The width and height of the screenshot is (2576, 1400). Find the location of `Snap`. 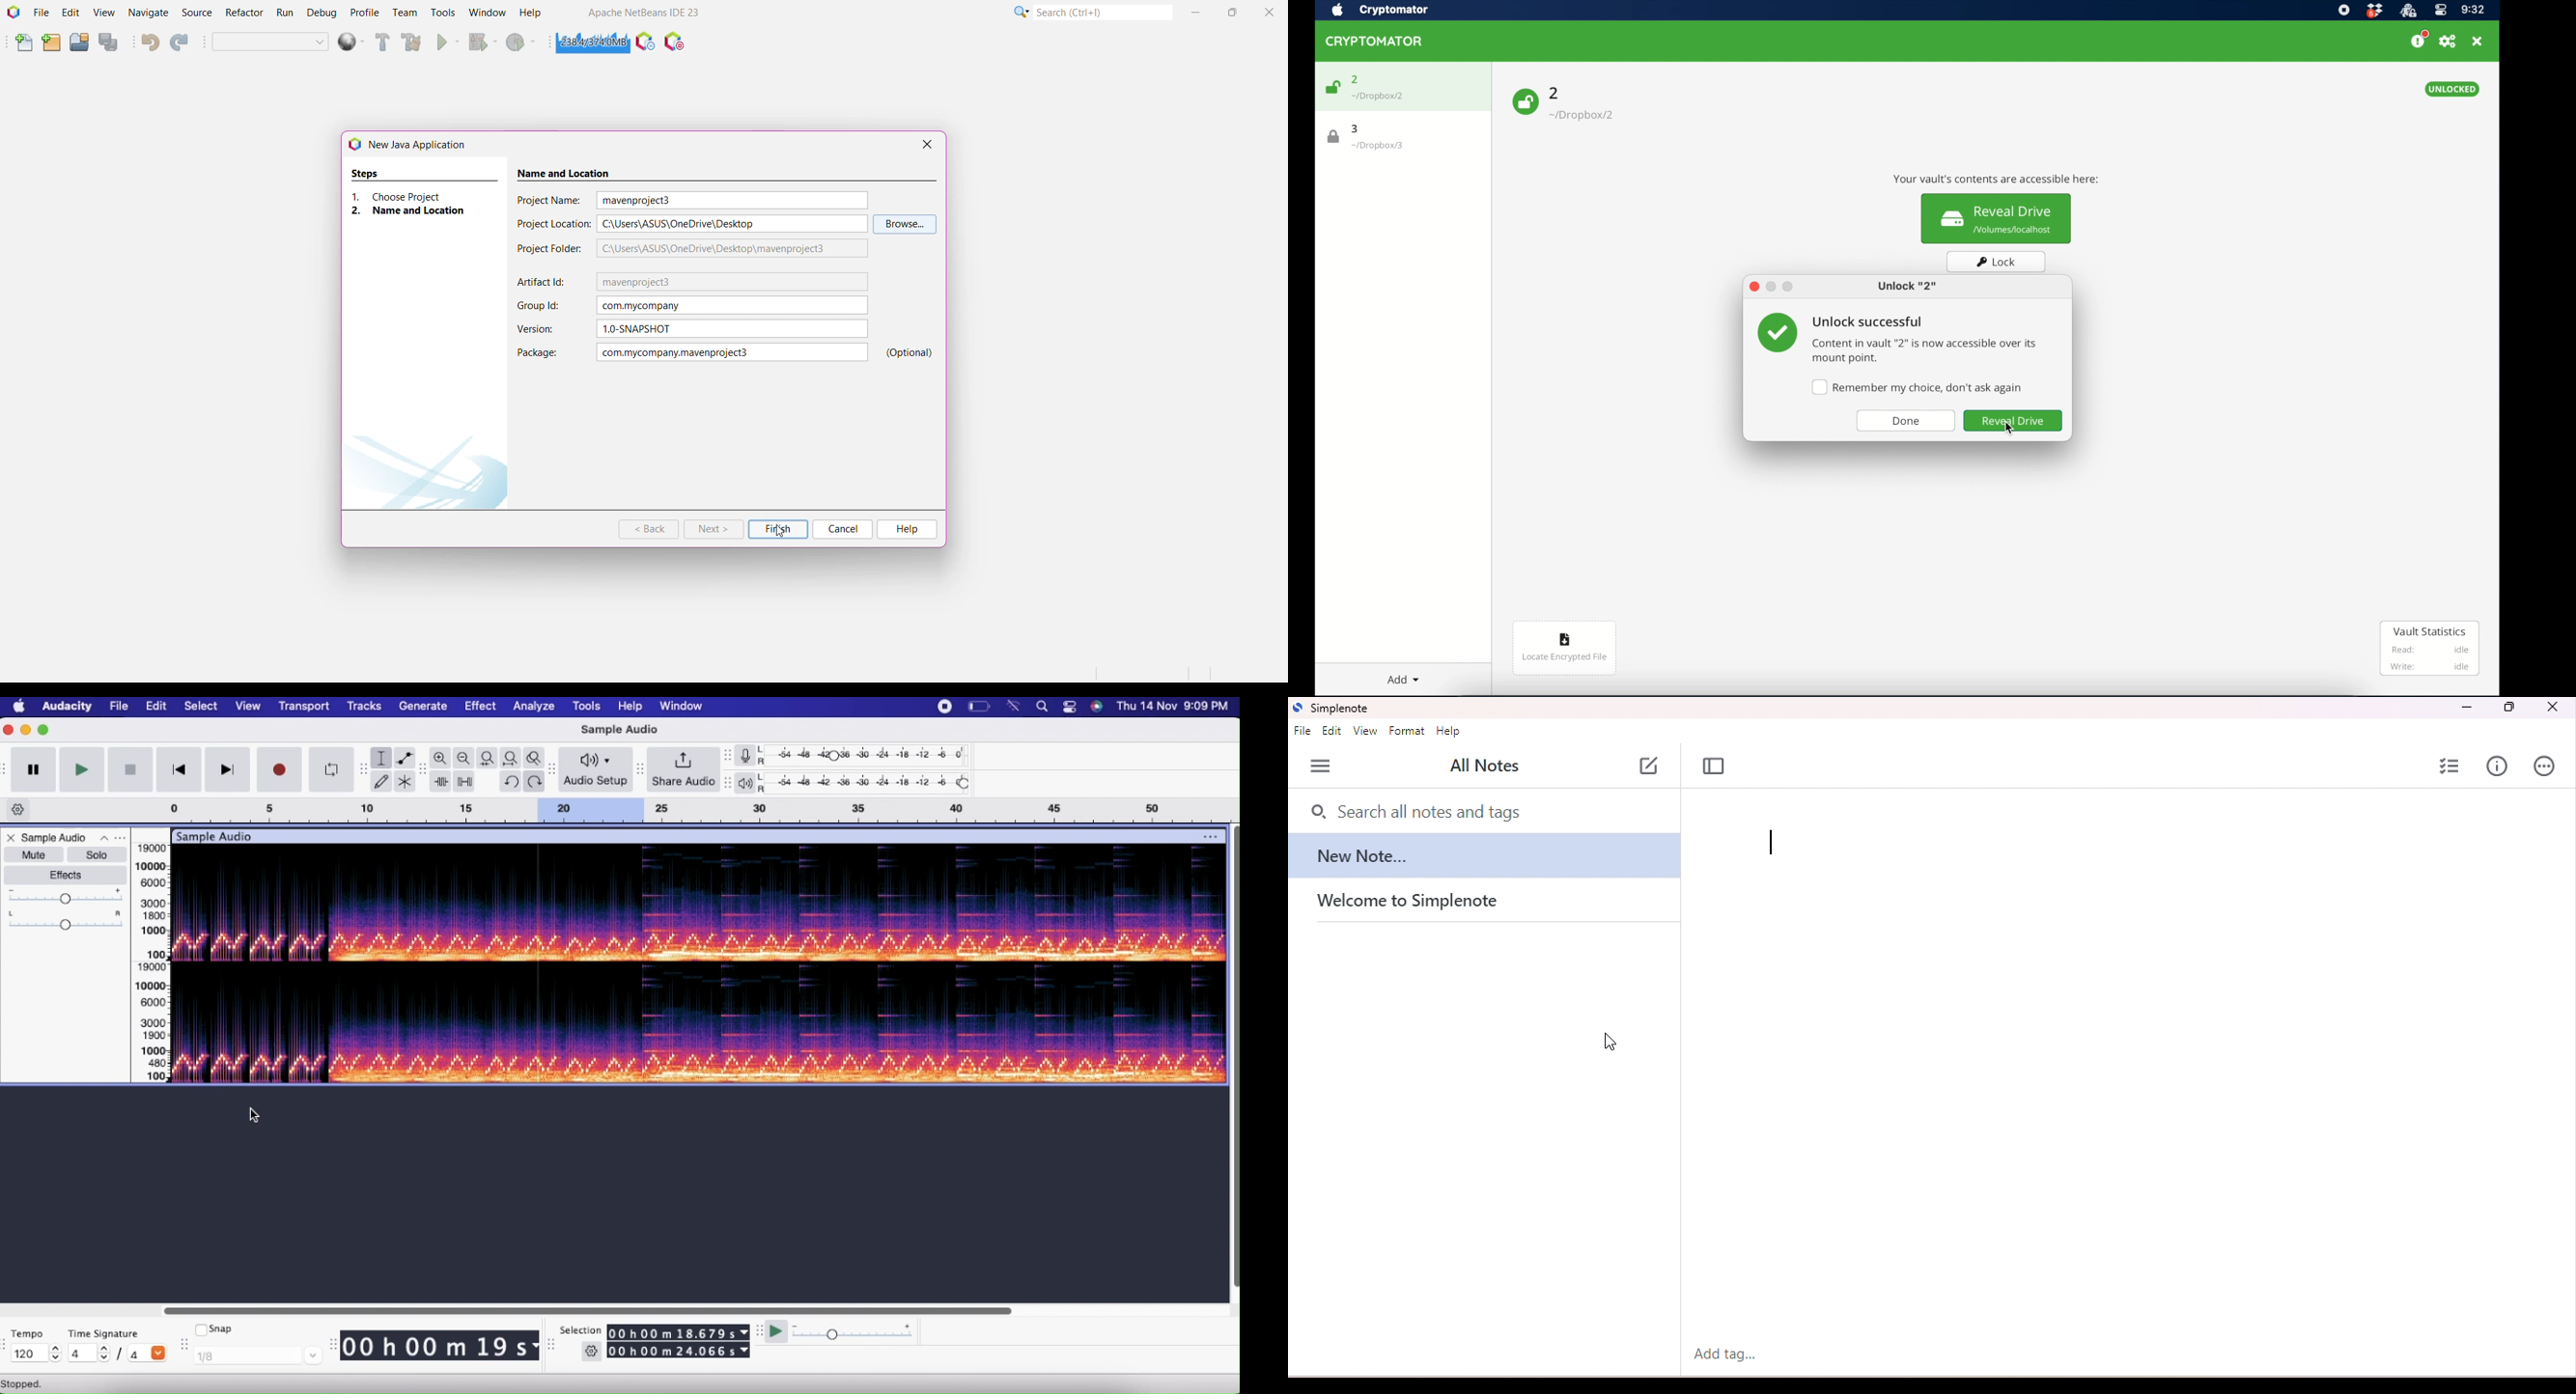

Snap is located at coordinates (225, 1328).